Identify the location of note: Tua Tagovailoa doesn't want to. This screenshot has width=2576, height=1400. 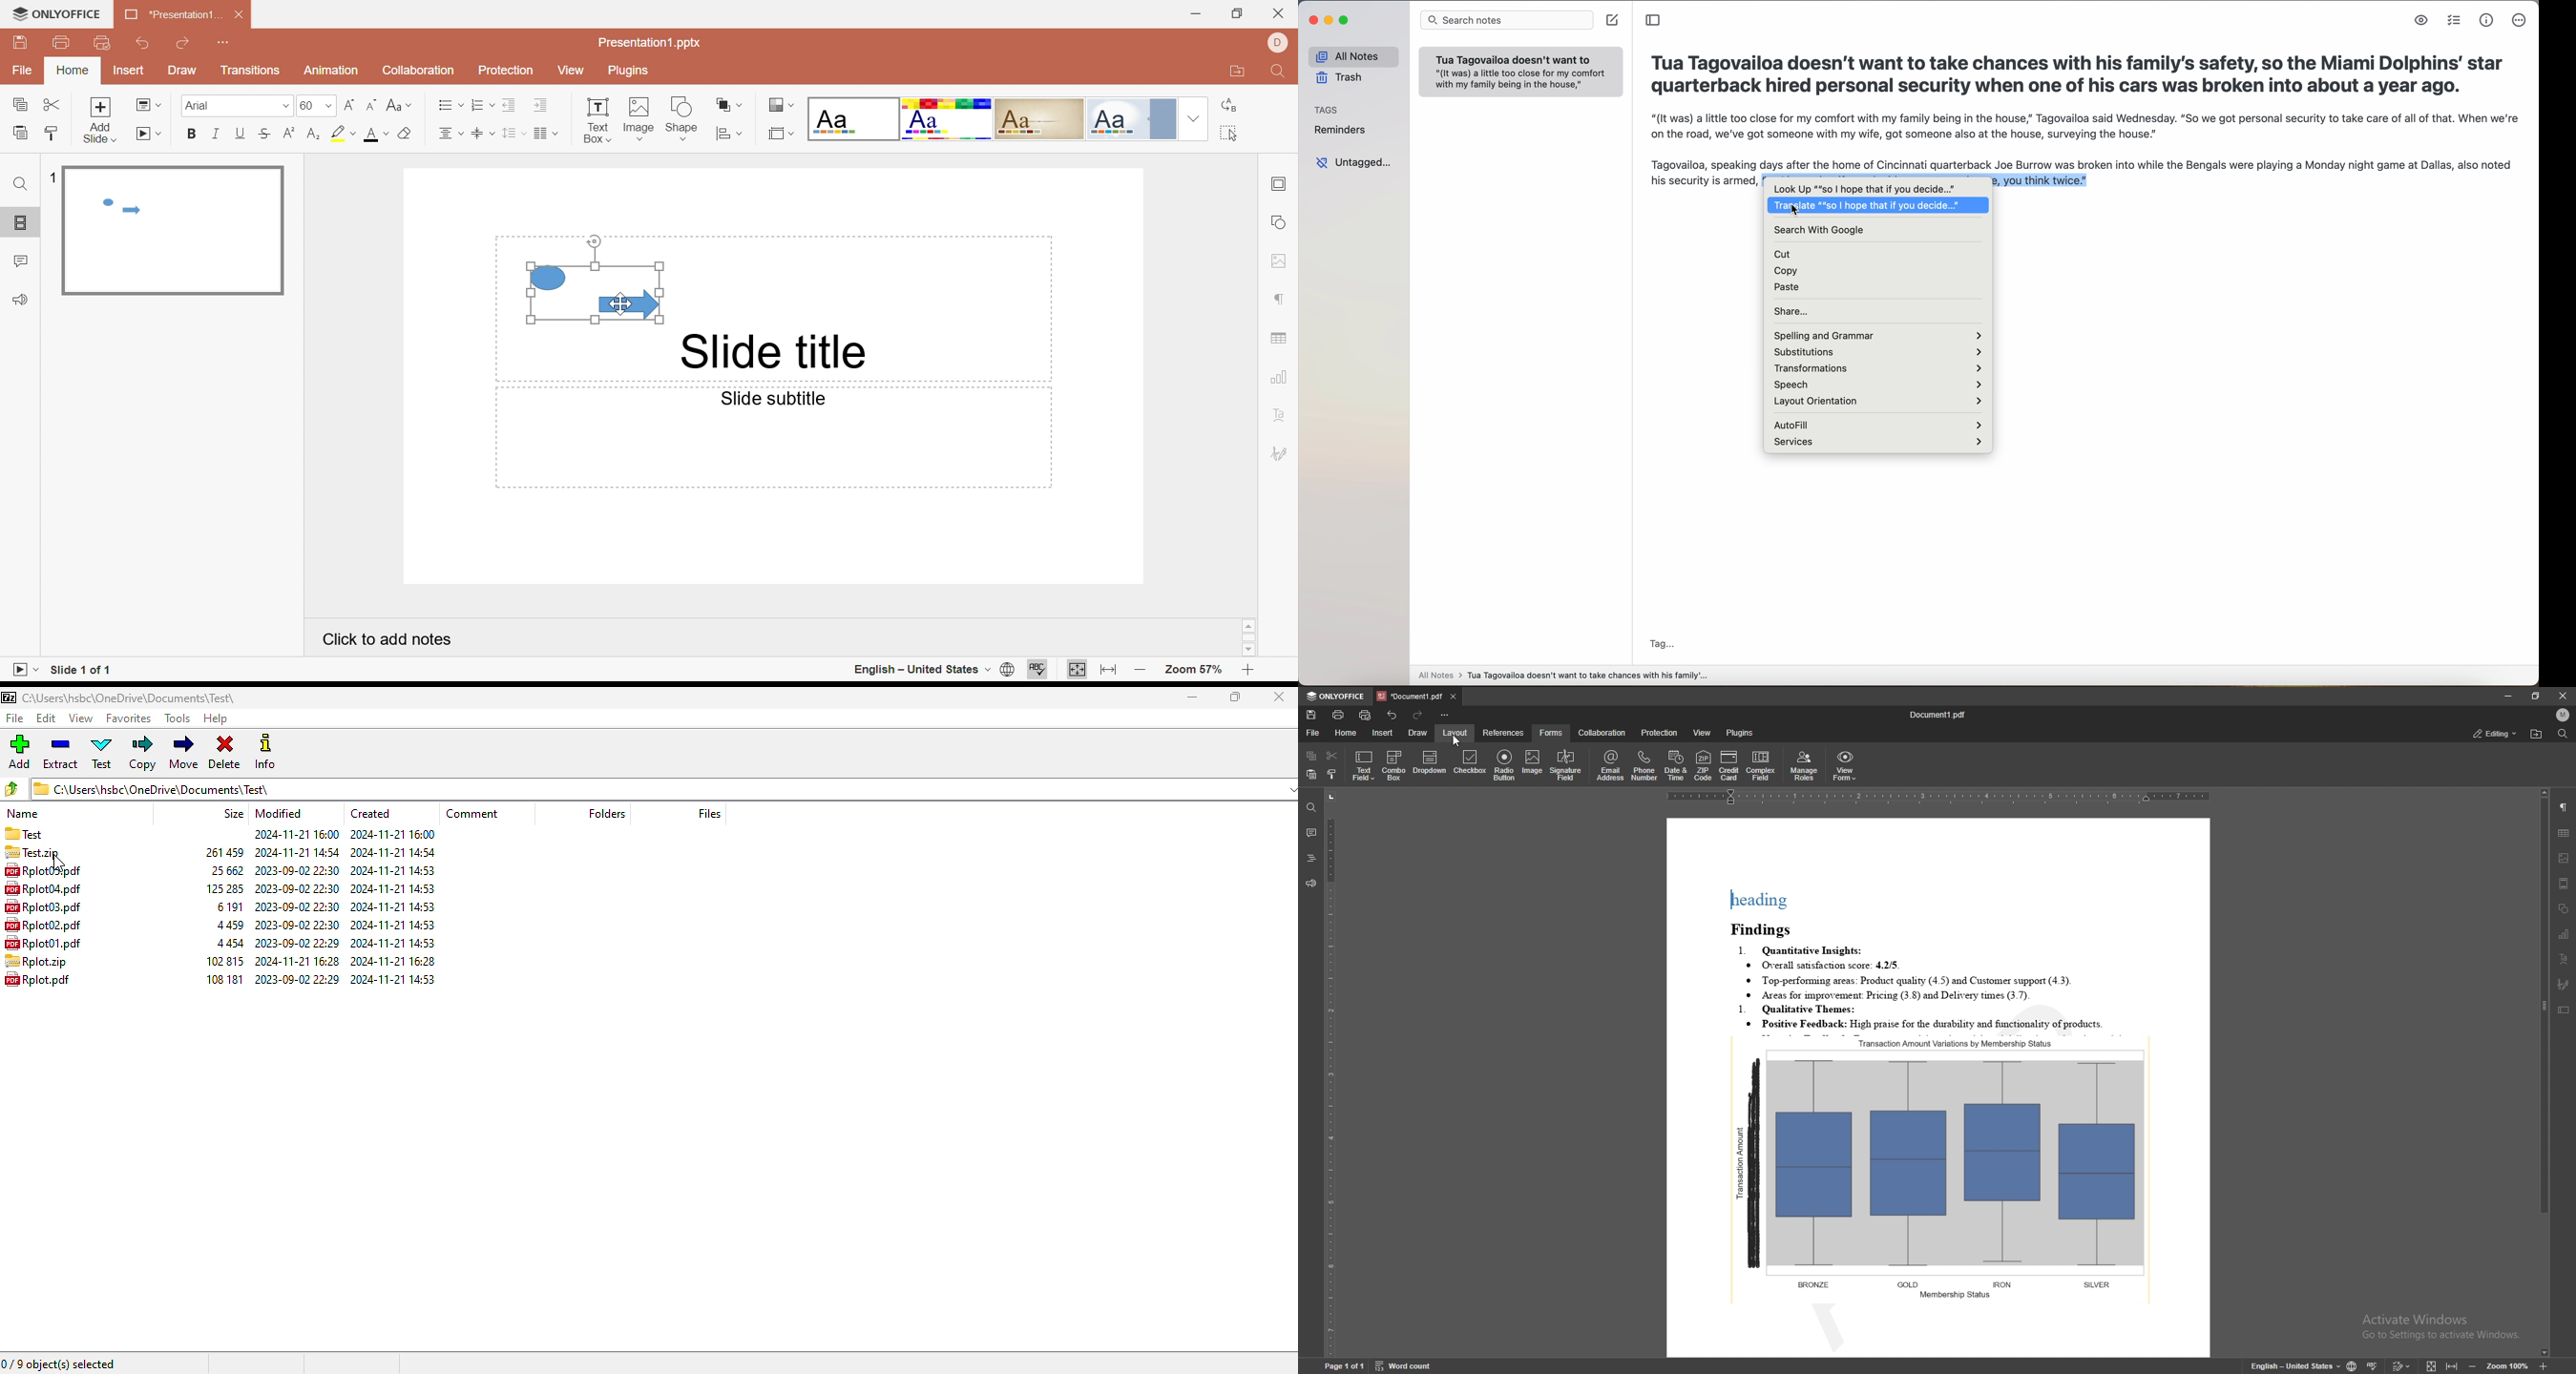
(1521, 72).